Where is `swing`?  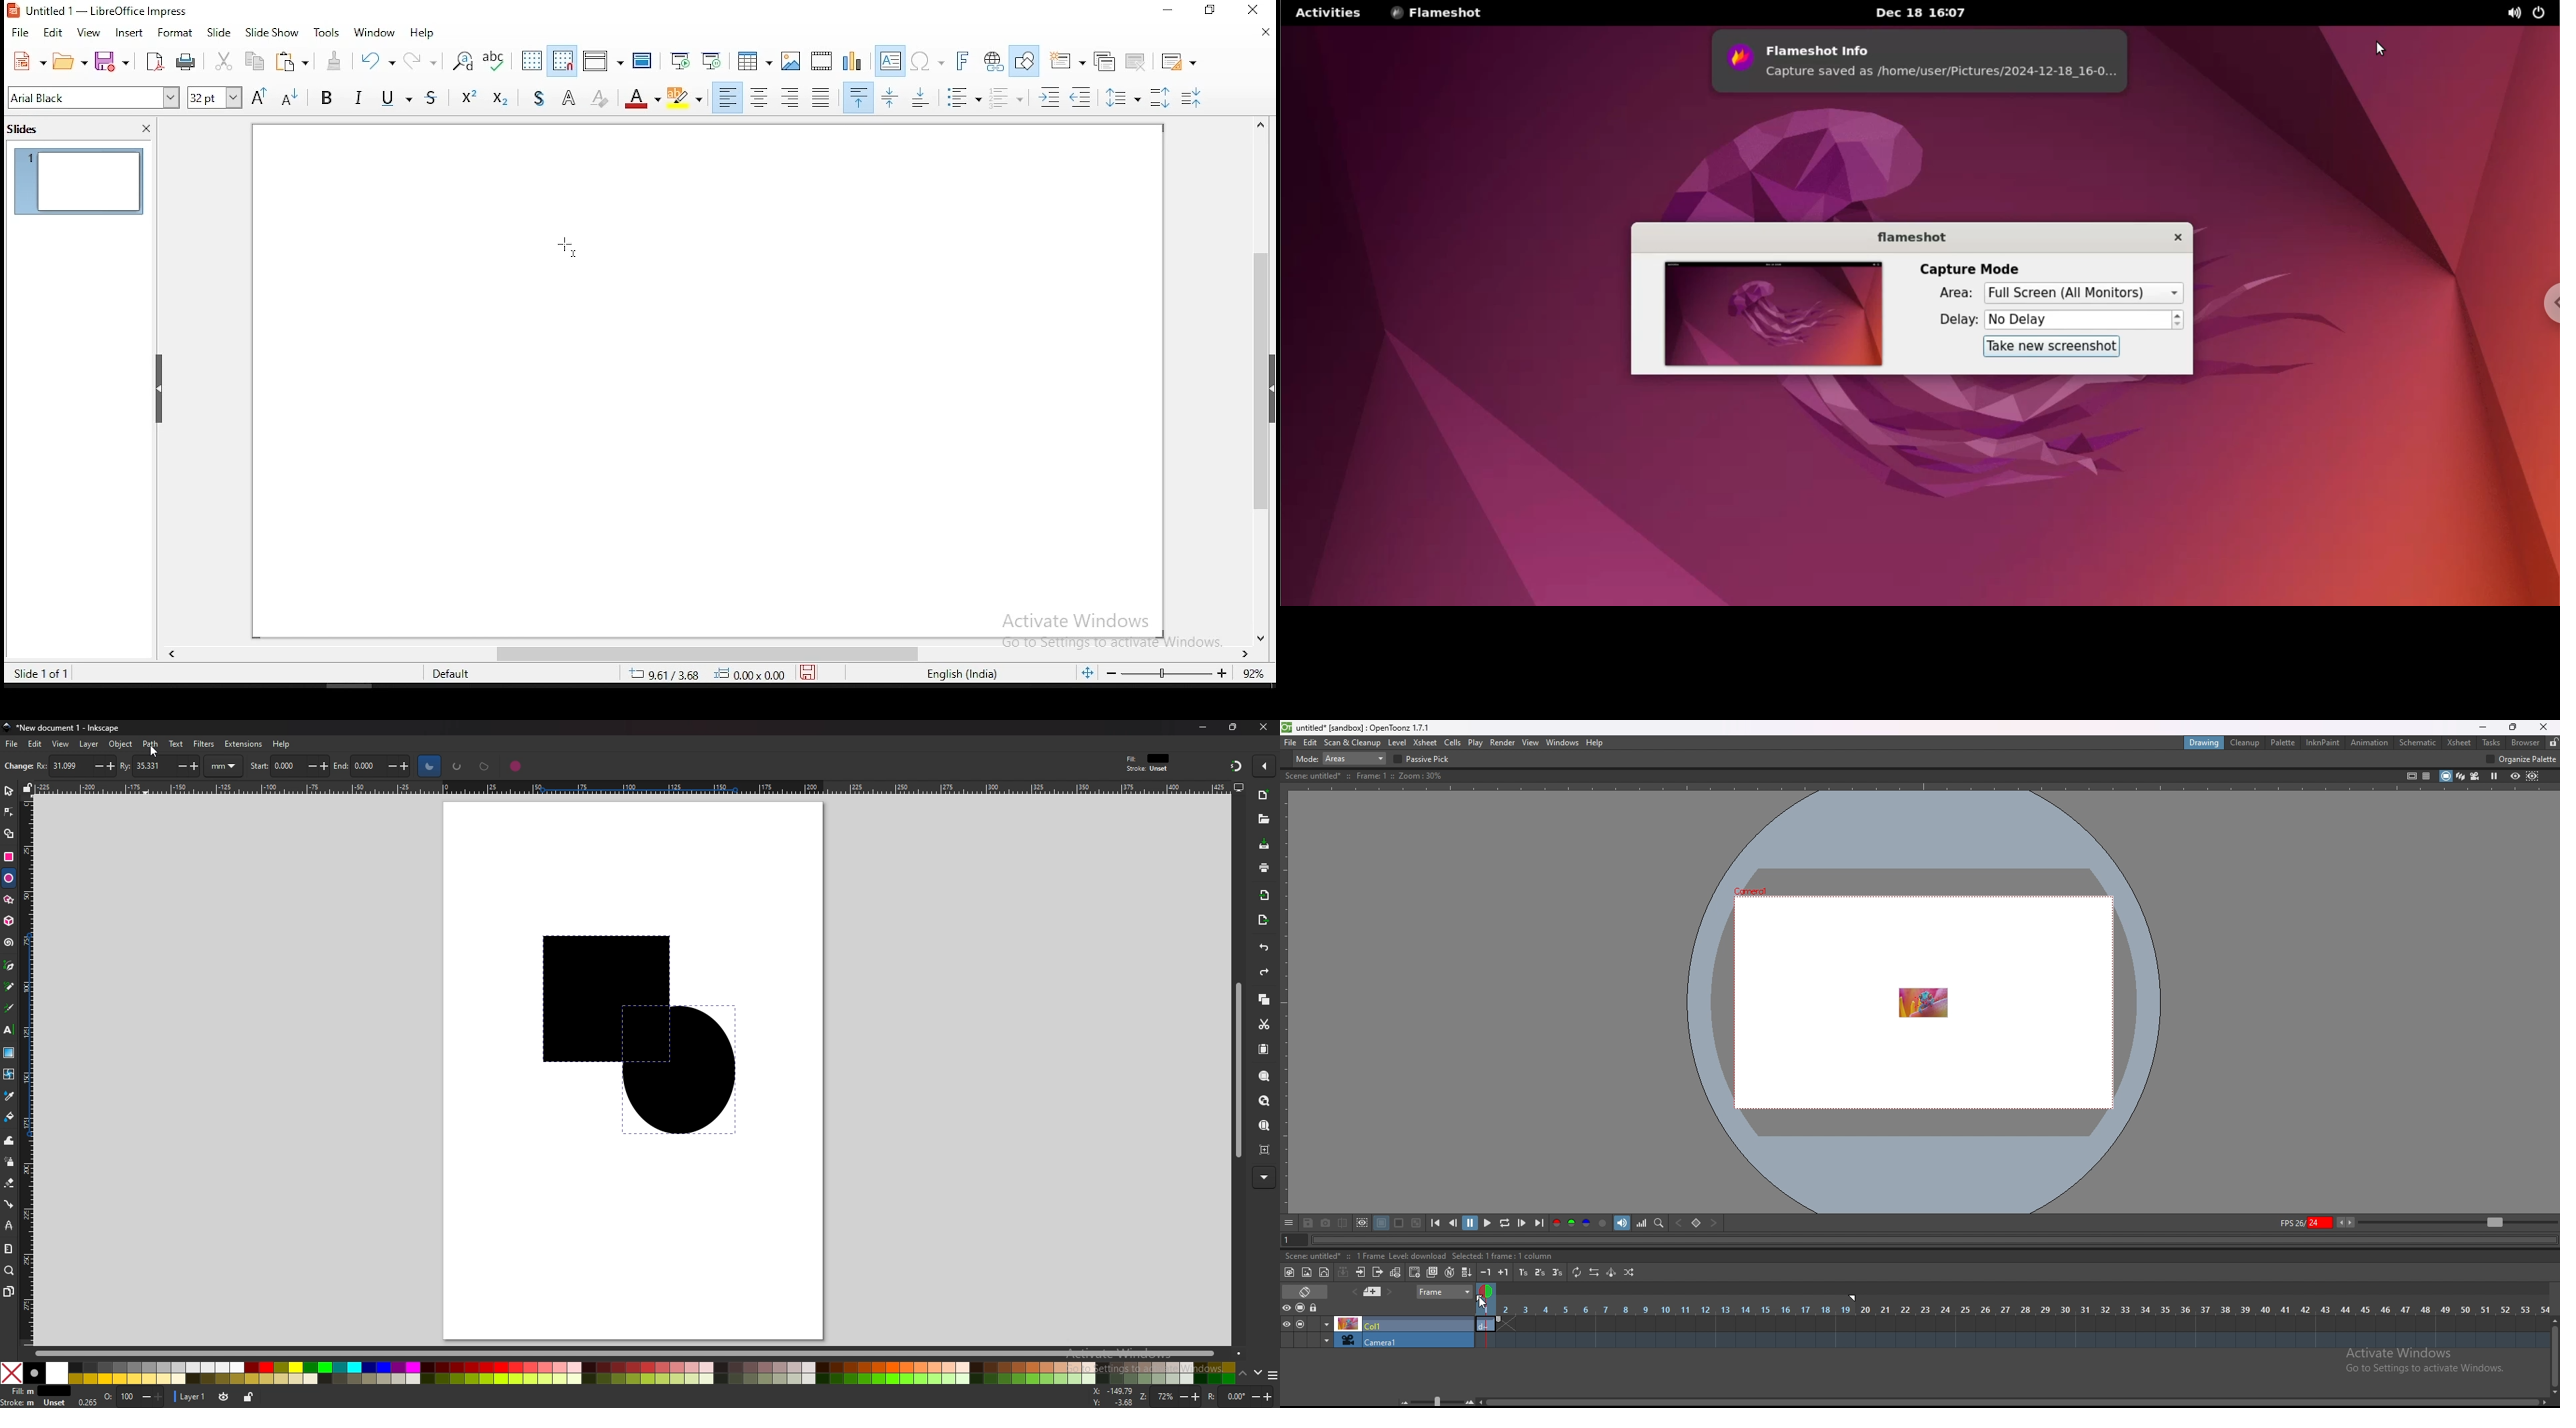 swing is located at coordinates (1612, 1272).